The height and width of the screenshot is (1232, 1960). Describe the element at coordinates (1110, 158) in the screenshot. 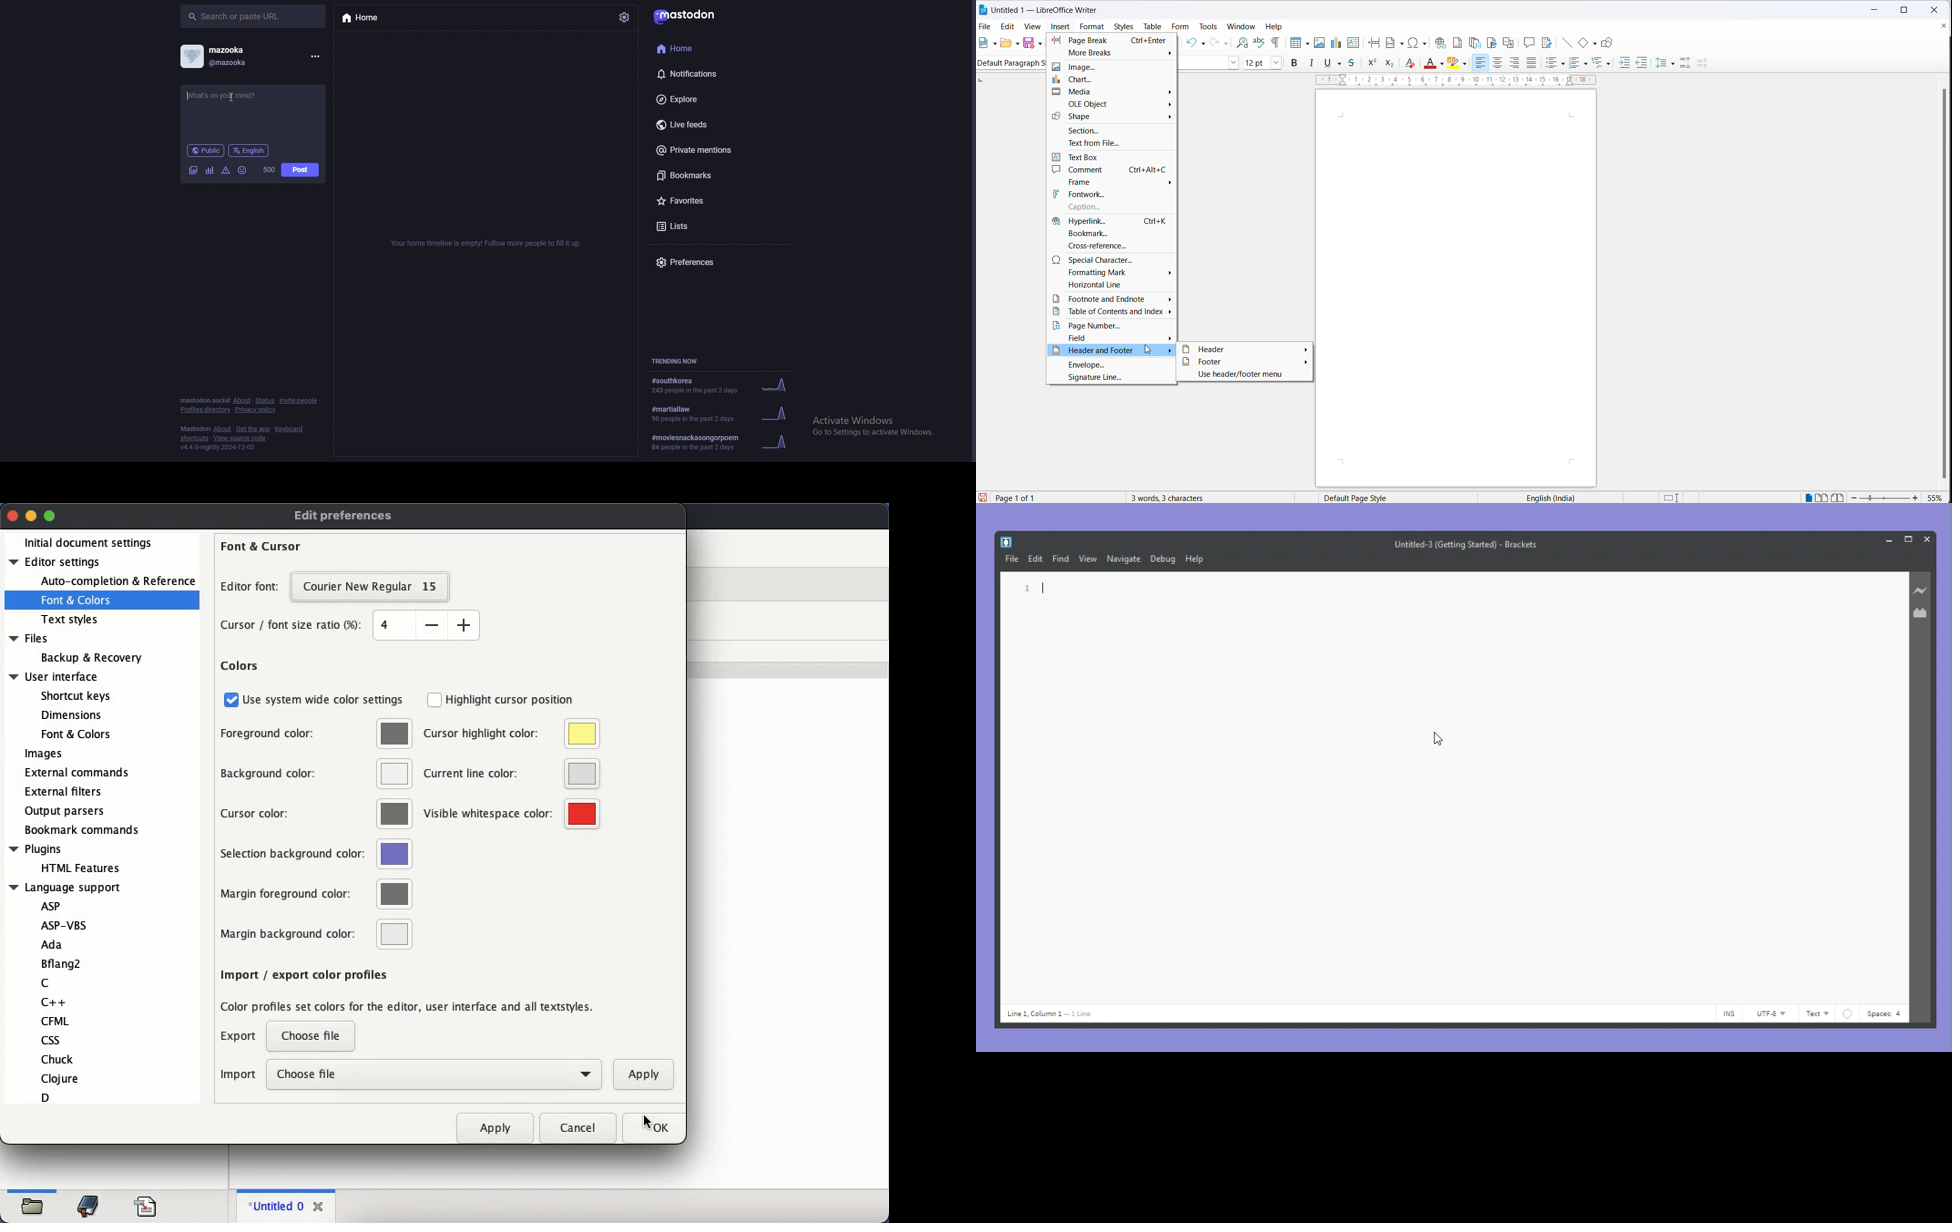

I see `text box` at that location.